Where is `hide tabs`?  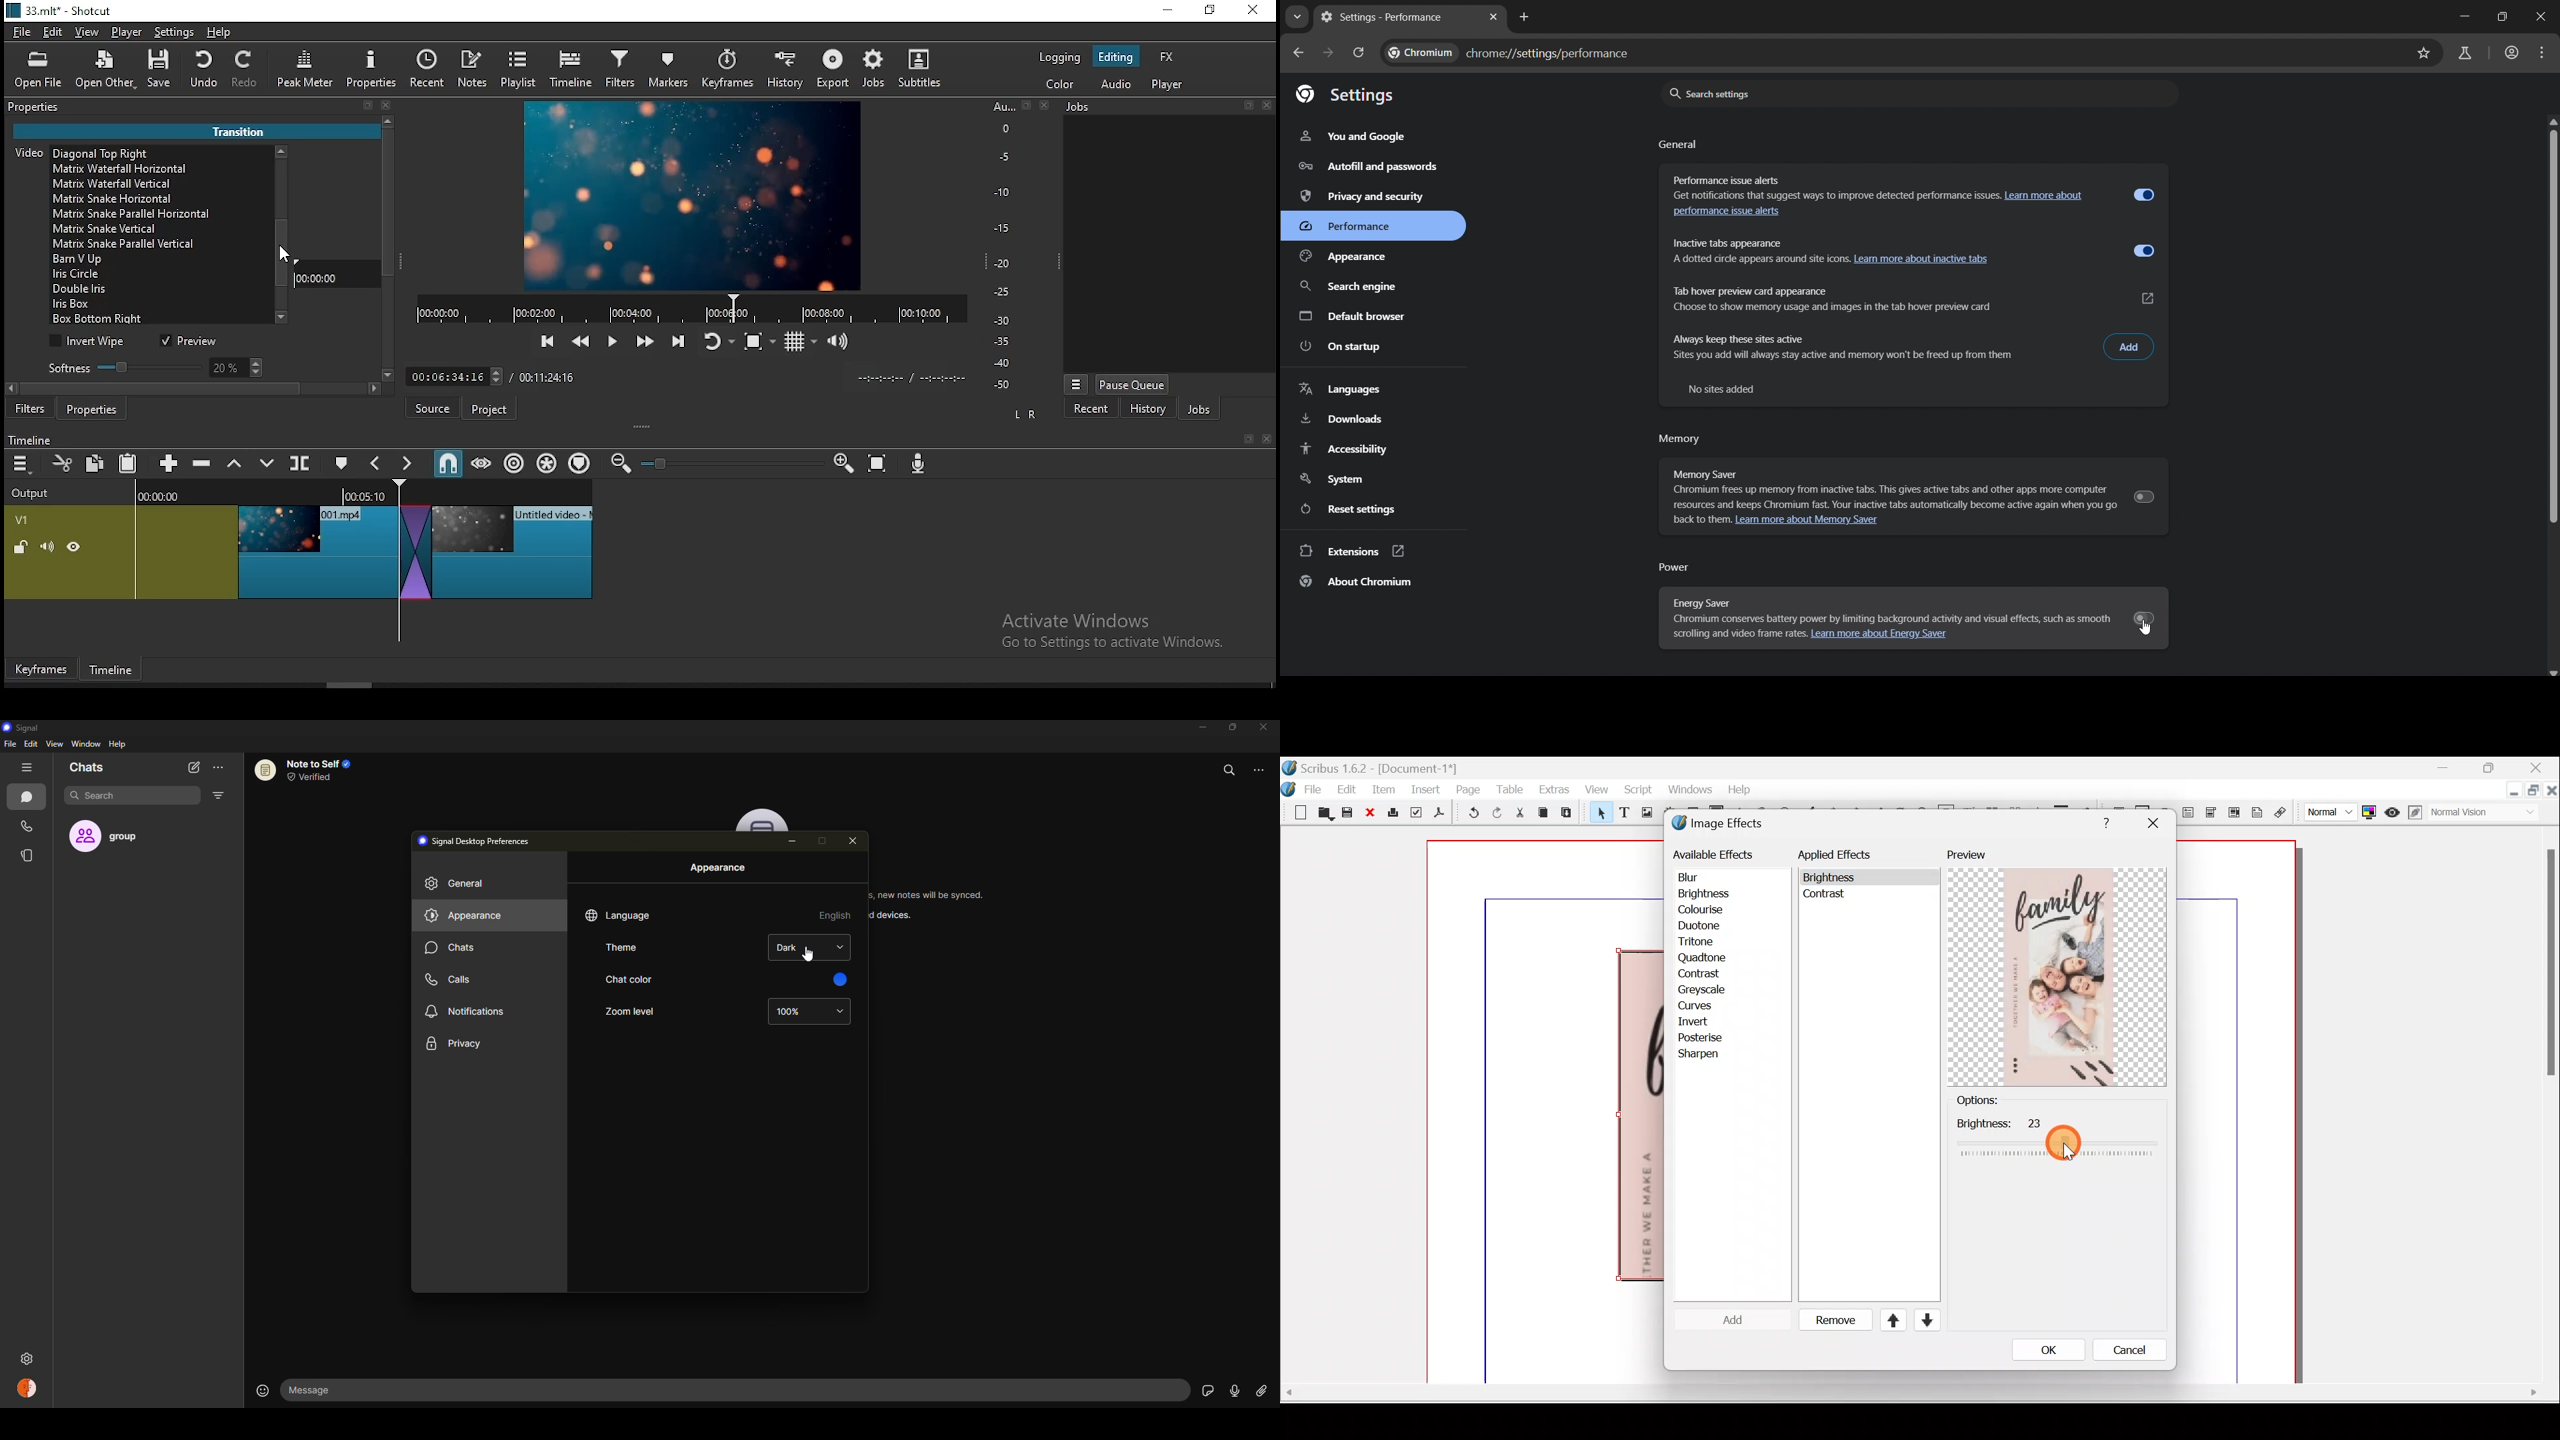 hide tabs is located at coordinates (28, 768).